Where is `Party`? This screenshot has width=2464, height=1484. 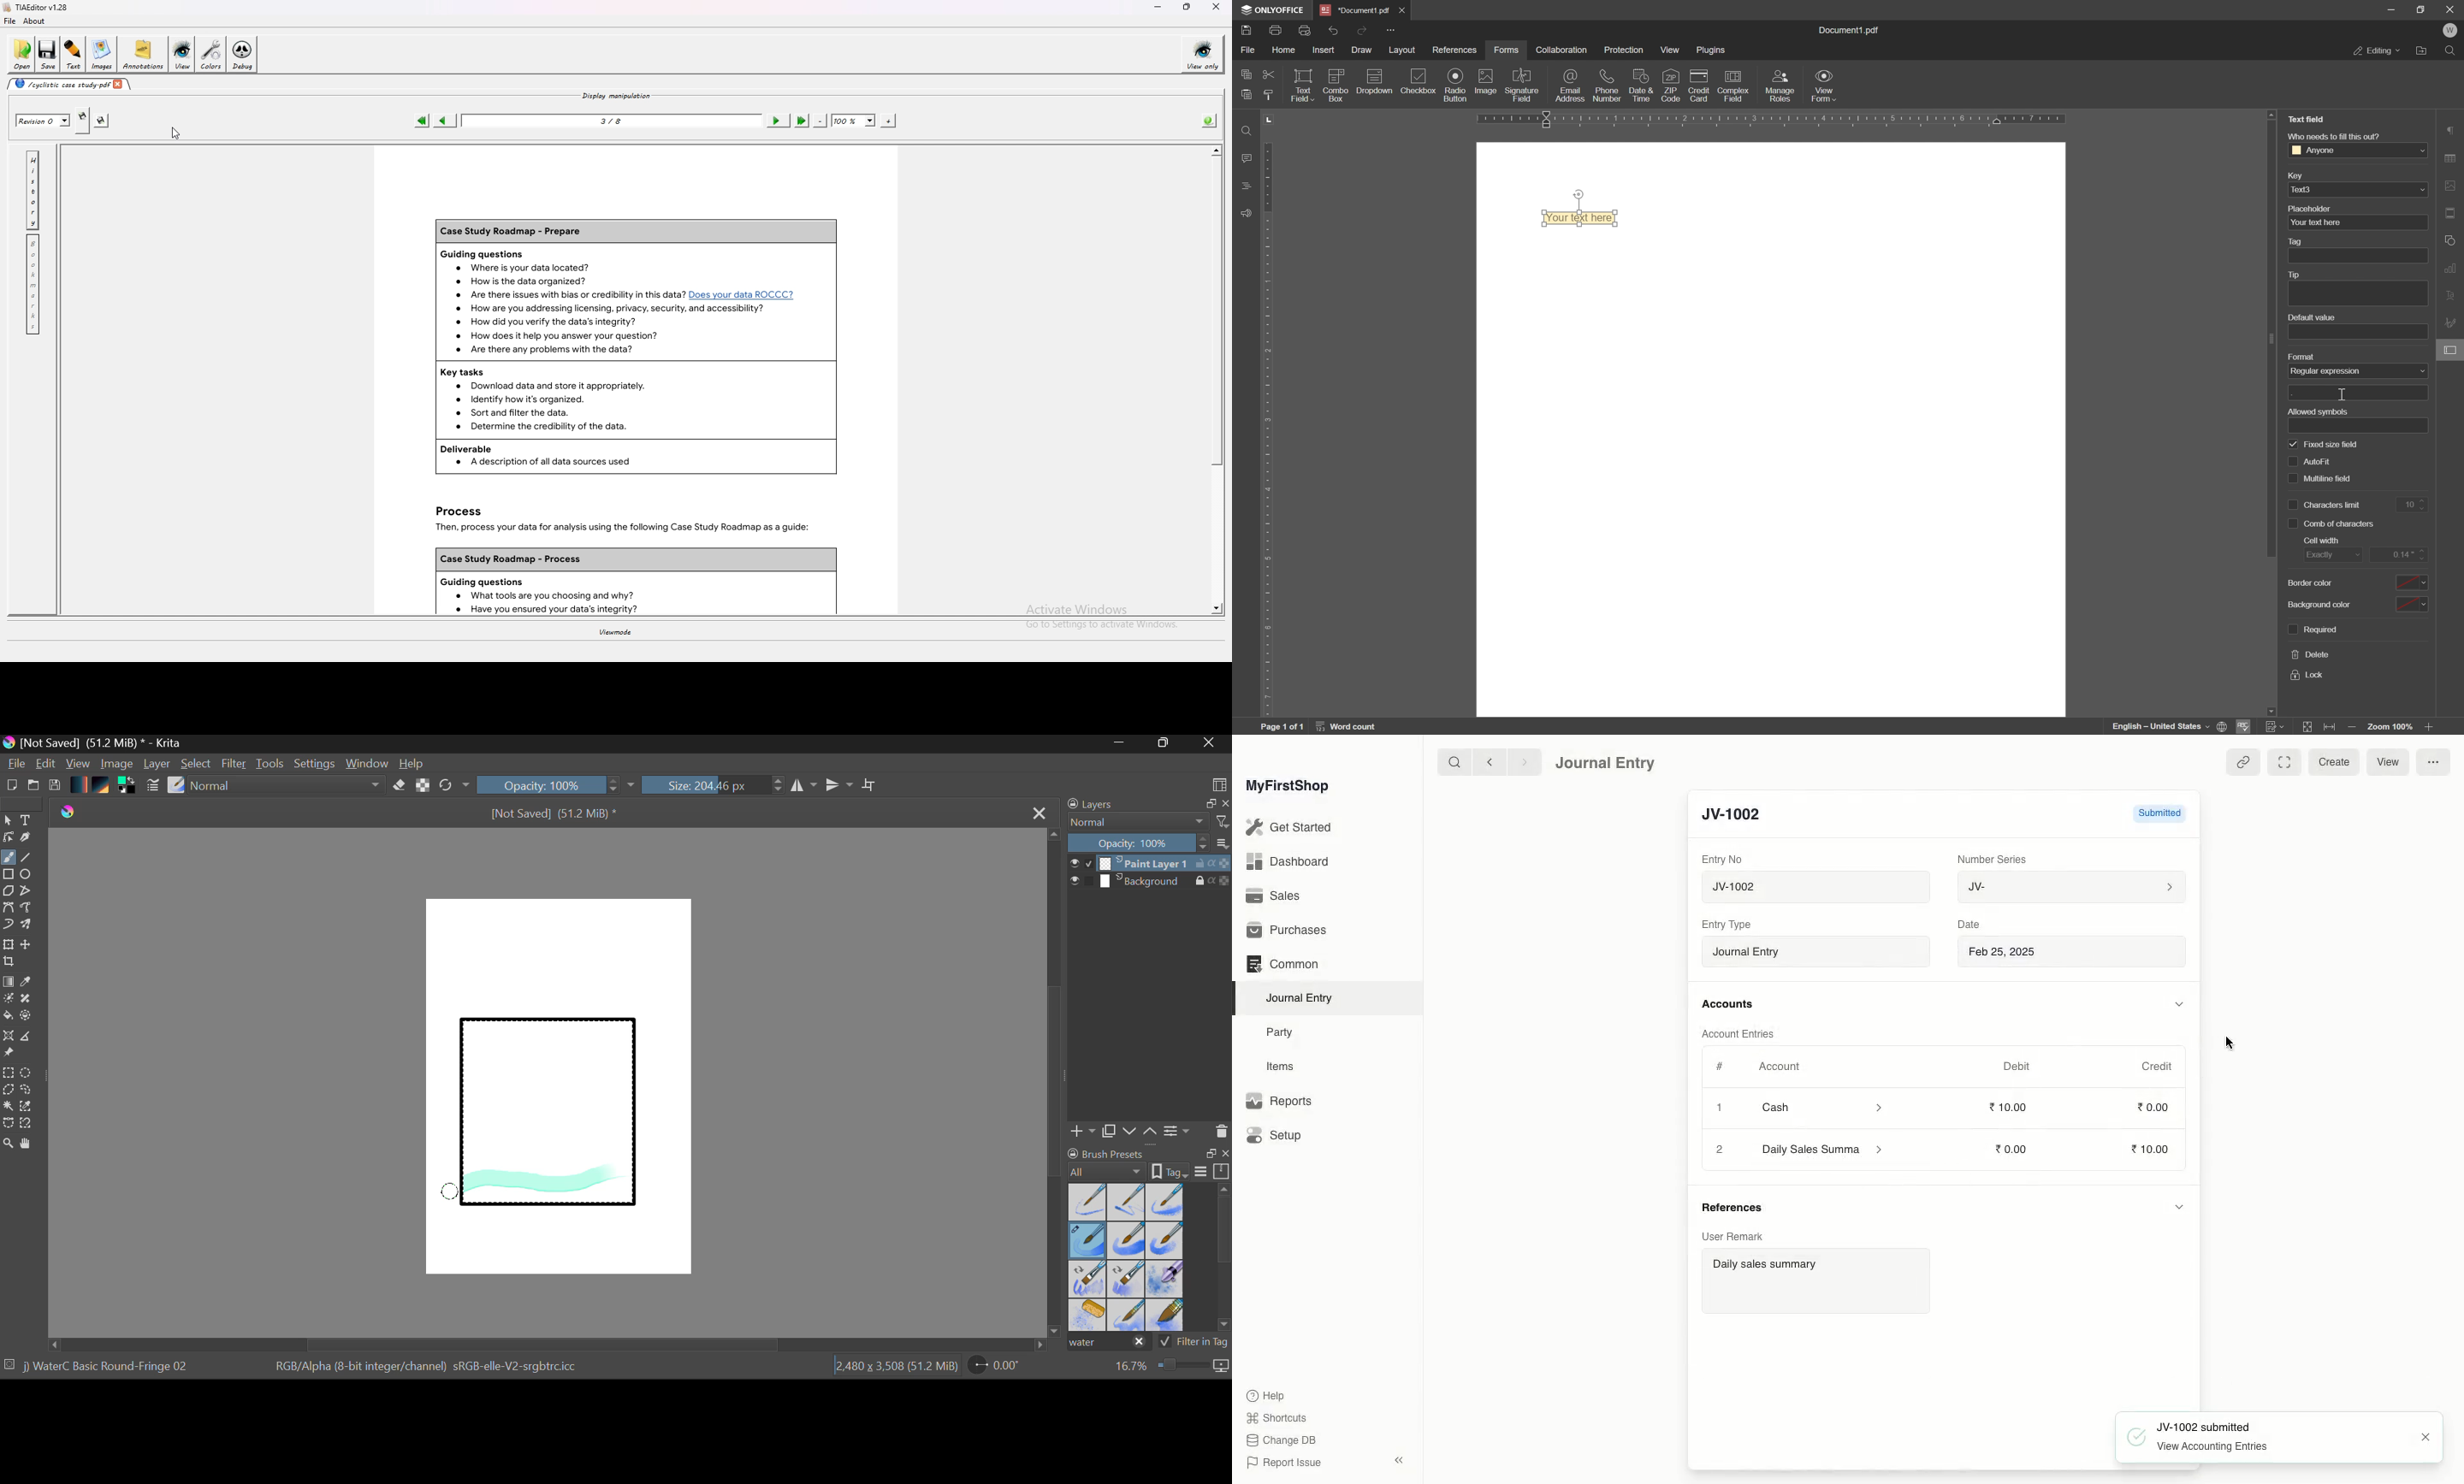 Party is located at coordinates (1281, 1032).